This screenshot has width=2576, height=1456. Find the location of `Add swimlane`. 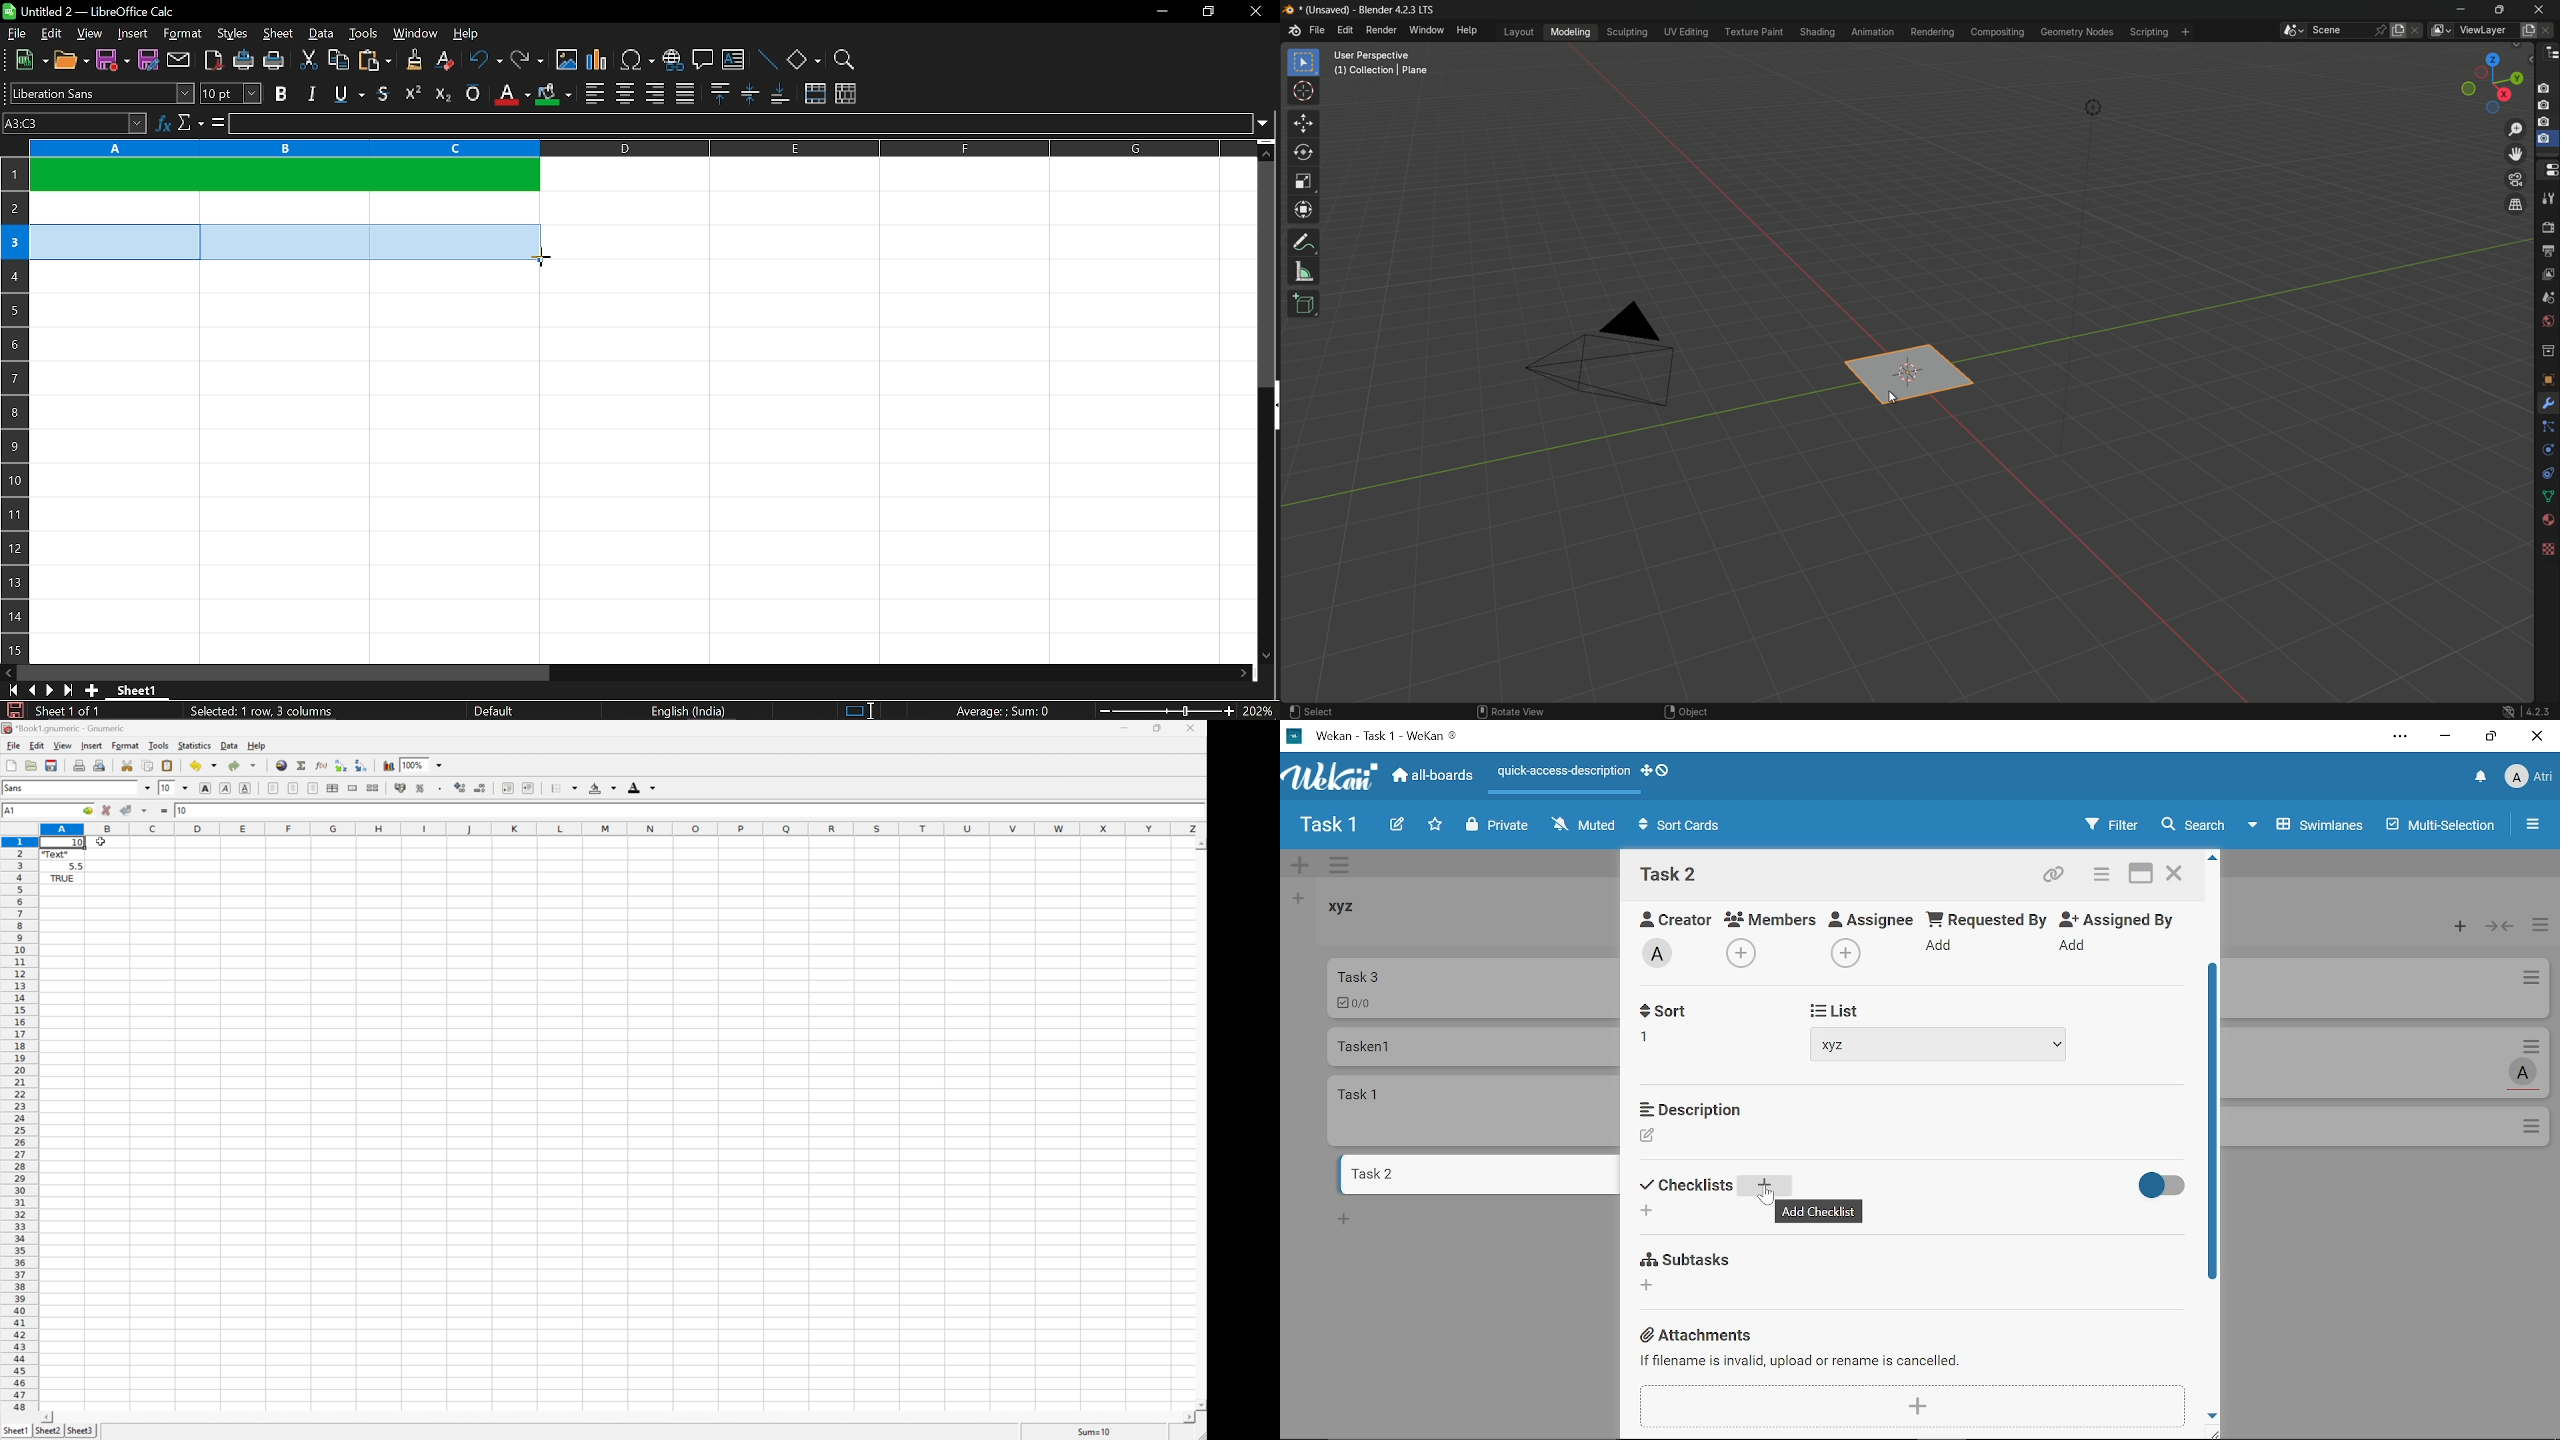

Add swimlane is located at coordinates (1300, 867).